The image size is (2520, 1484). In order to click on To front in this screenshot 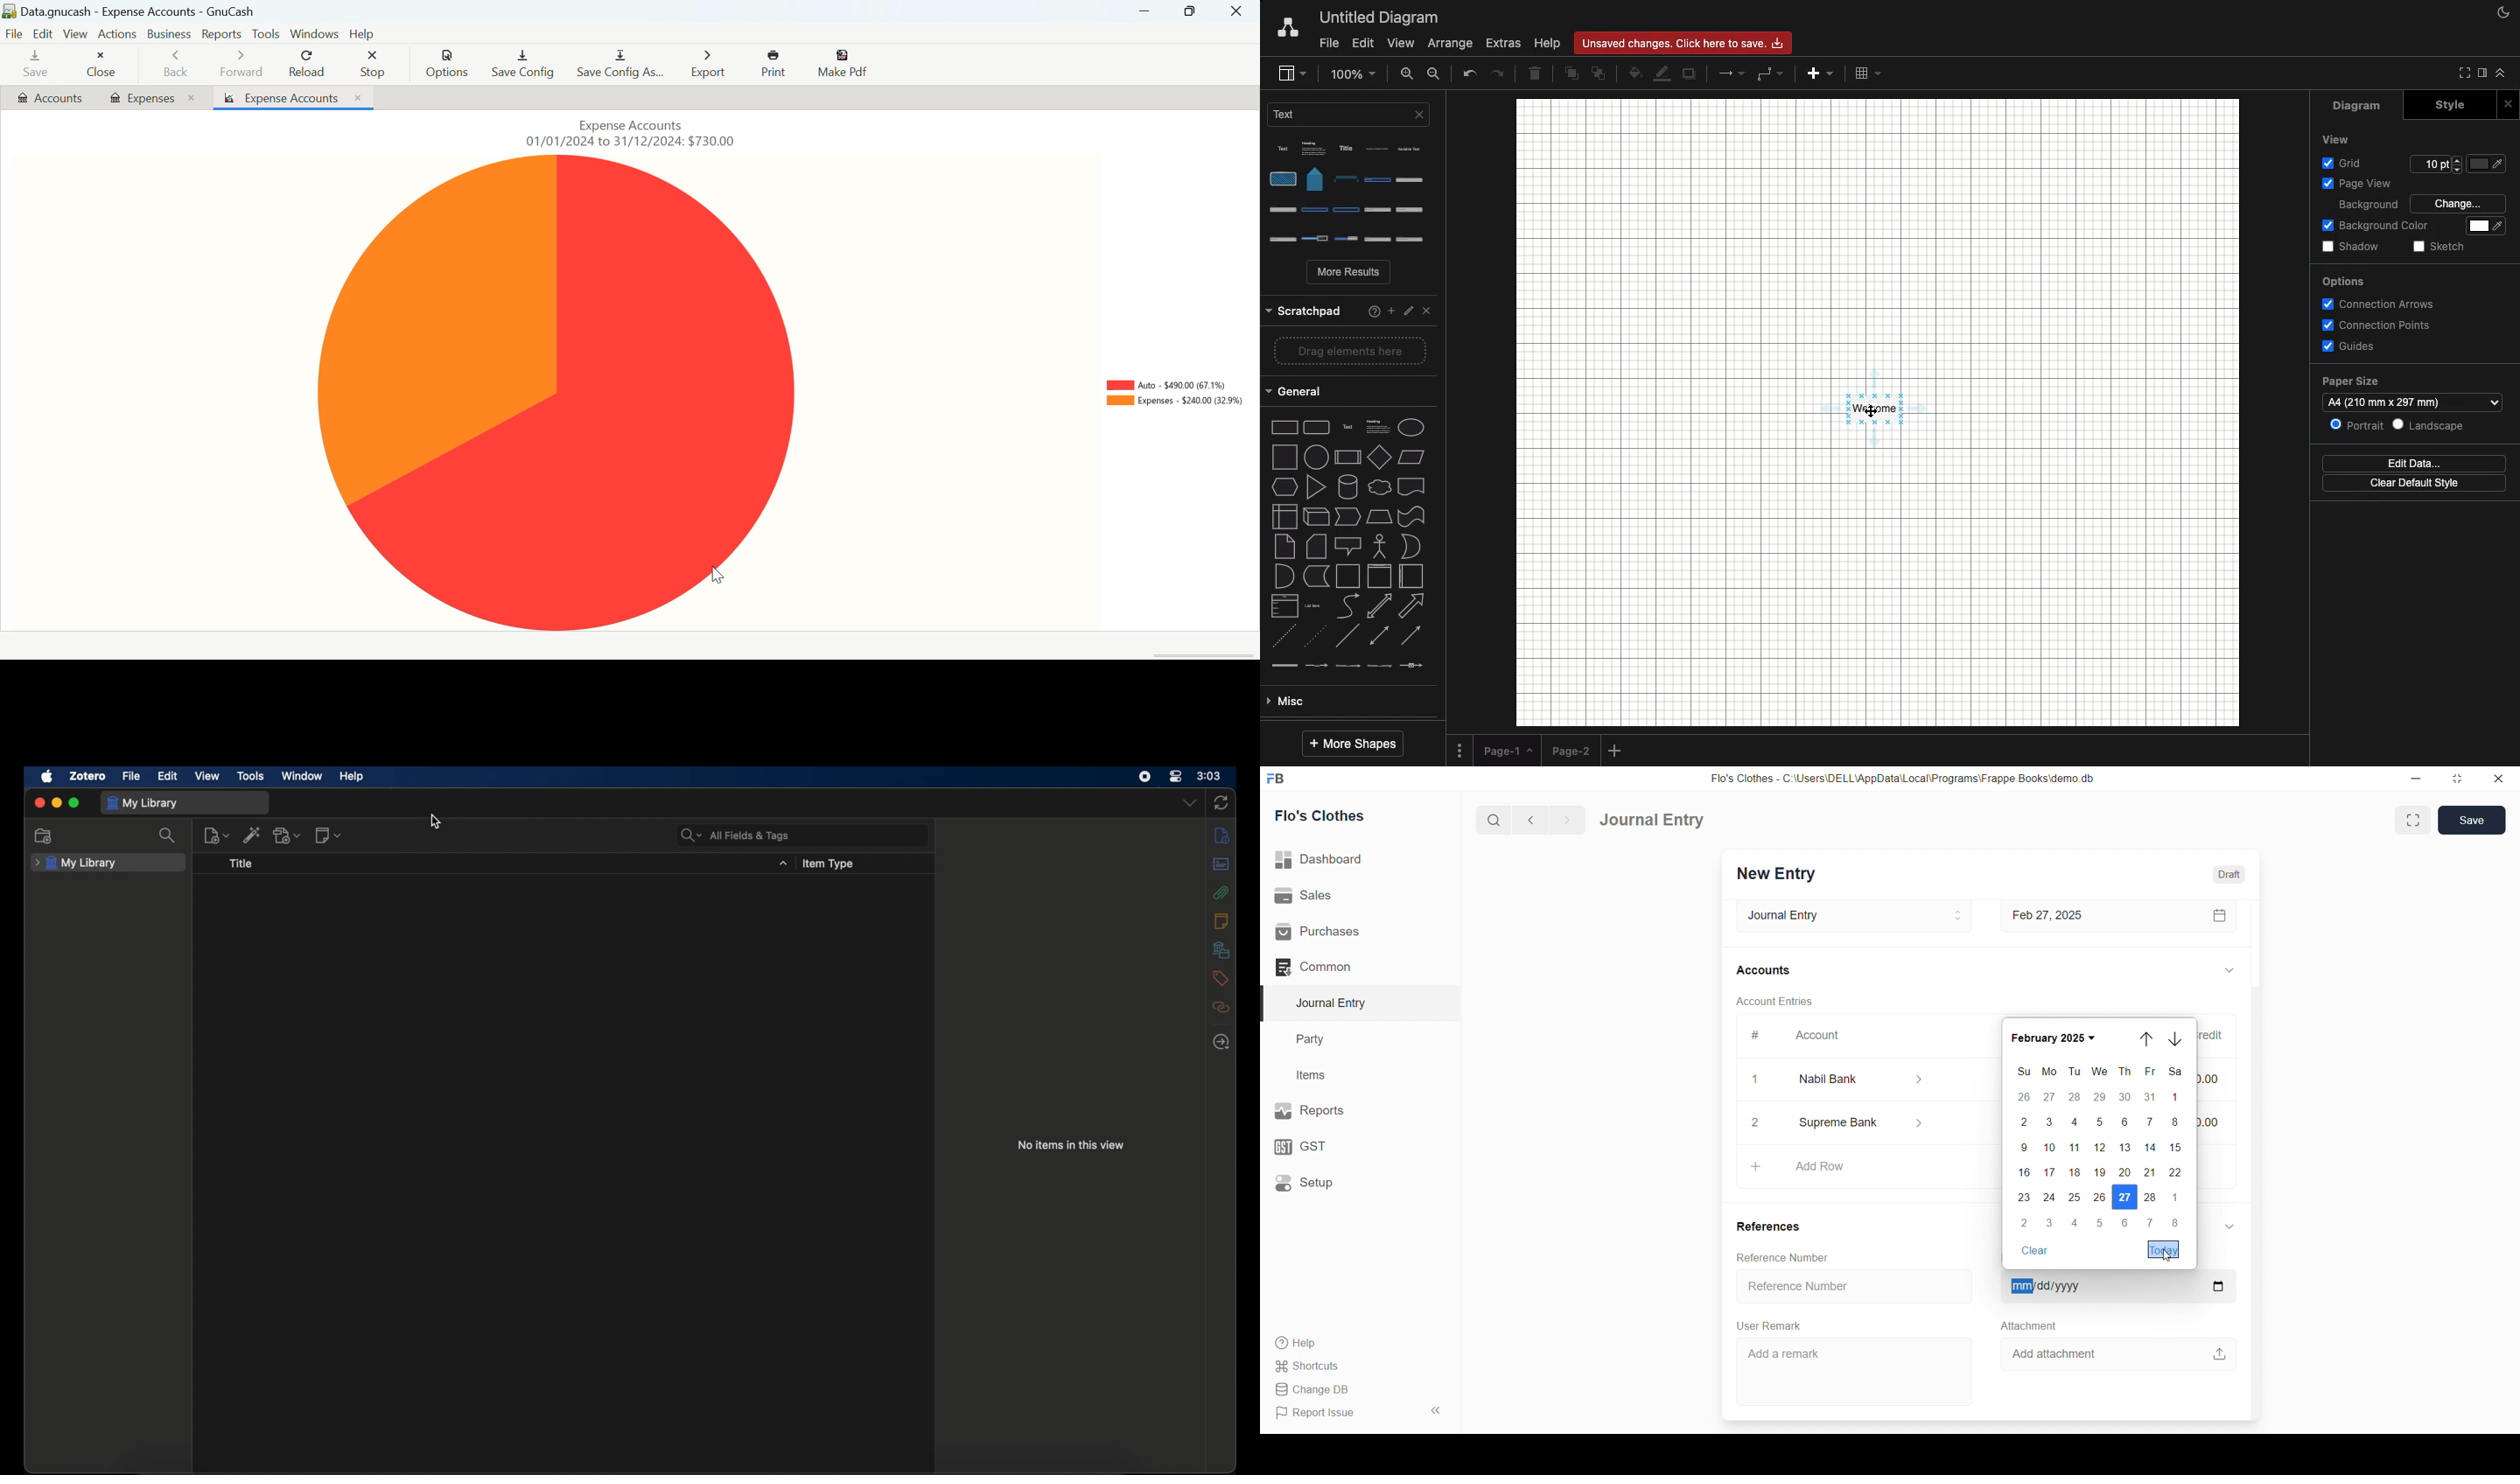, I will do `click(1571, 76)`.